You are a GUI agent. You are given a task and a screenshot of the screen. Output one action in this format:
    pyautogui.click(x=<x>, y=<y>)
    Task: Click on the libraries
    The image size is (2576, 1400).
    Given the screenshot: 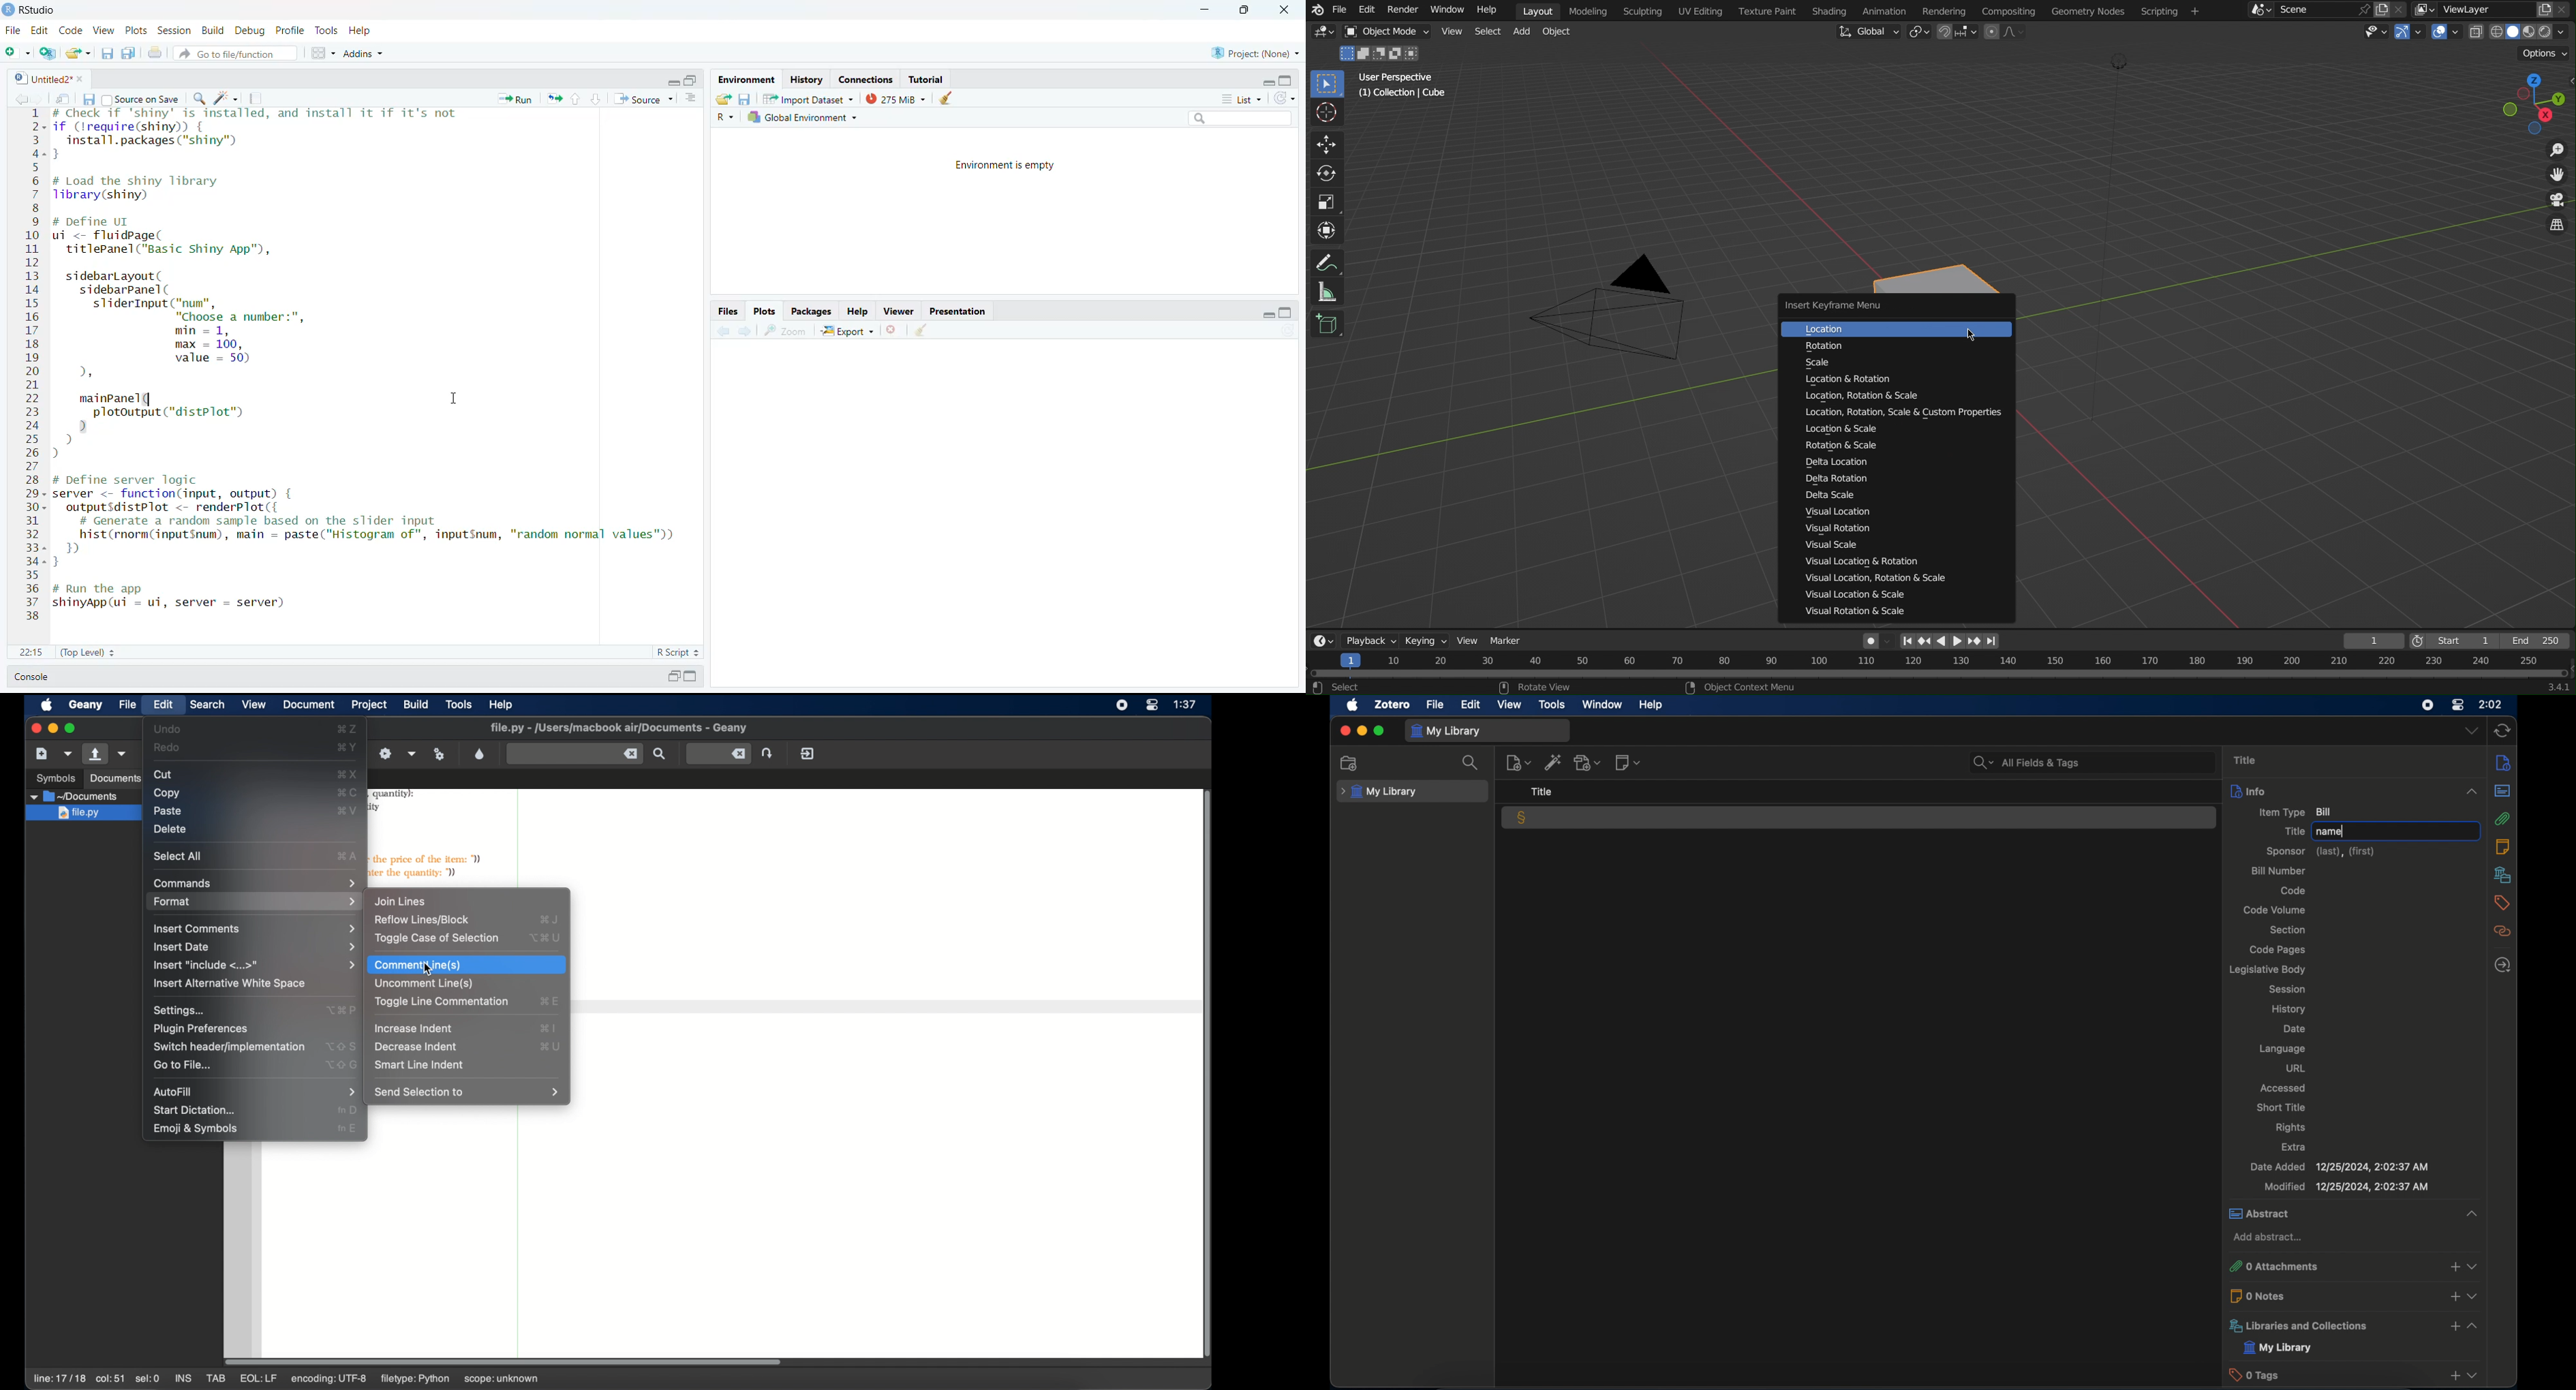 What is the action you would take?
    pyautogui.click(x=2503, y=875)
    